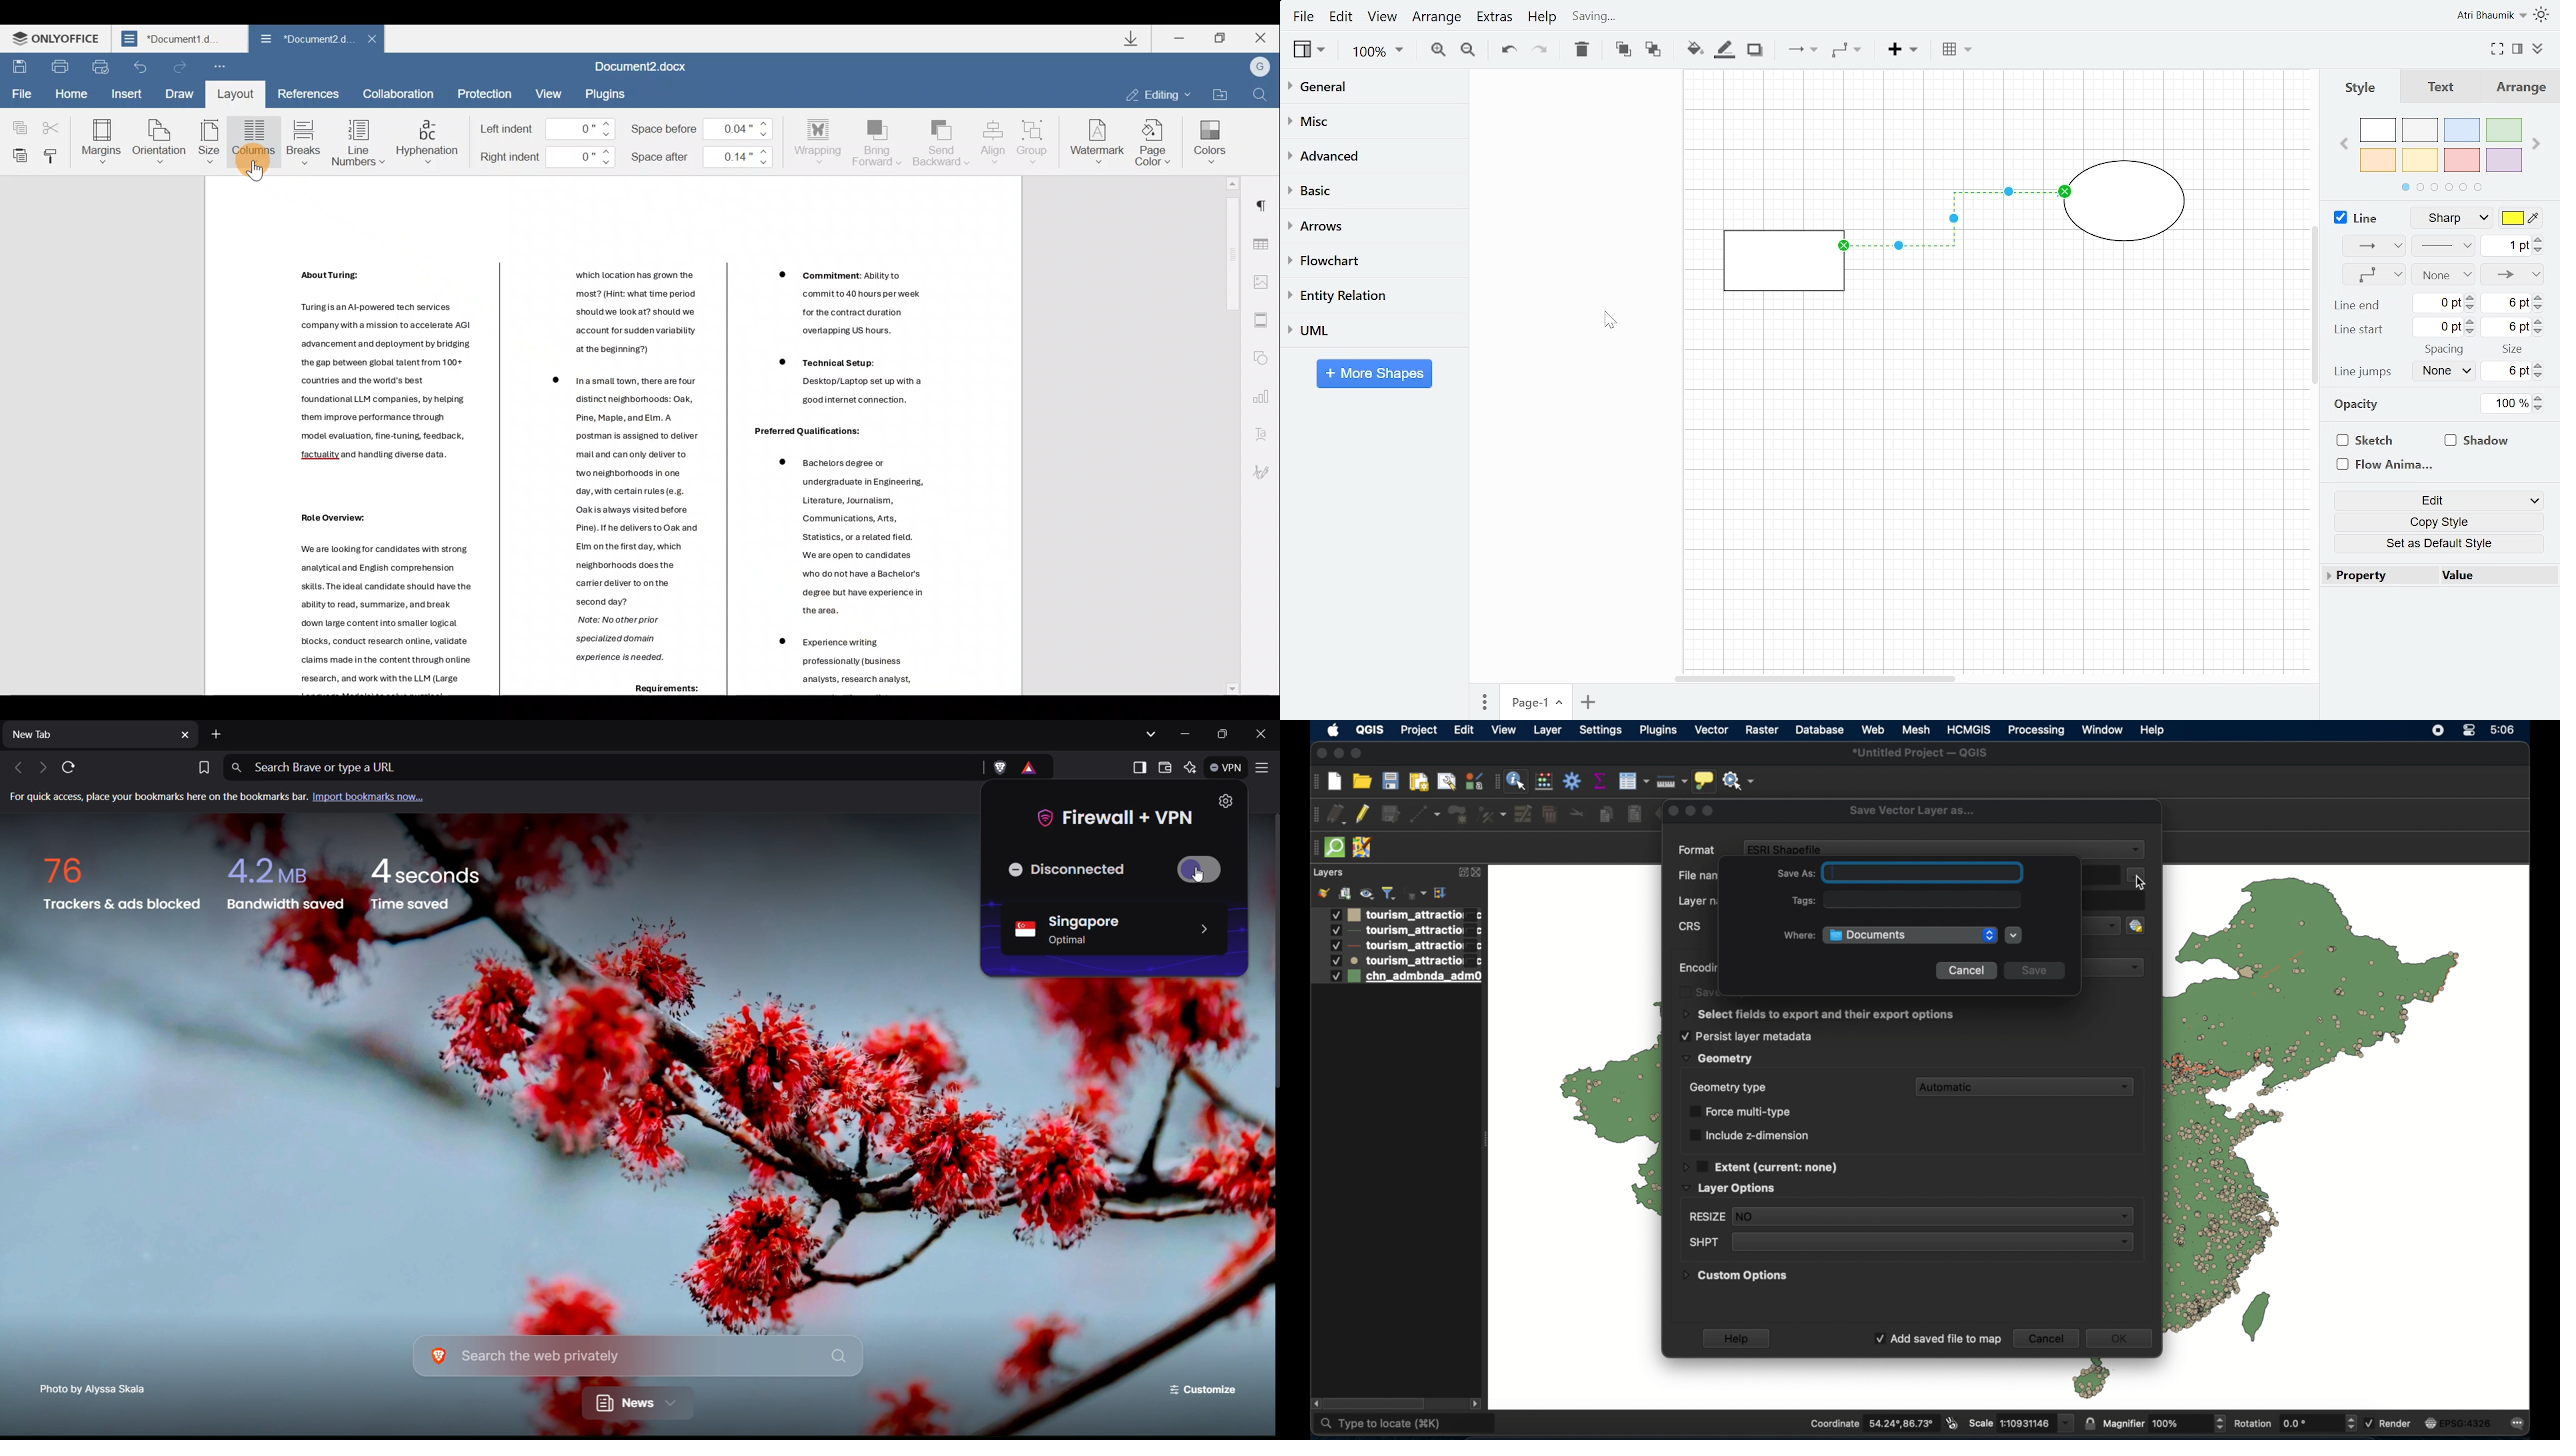  What do you see at coordinates (1384, 19) in the screenshot?
I see `View` at bounding box center [1384, 19].